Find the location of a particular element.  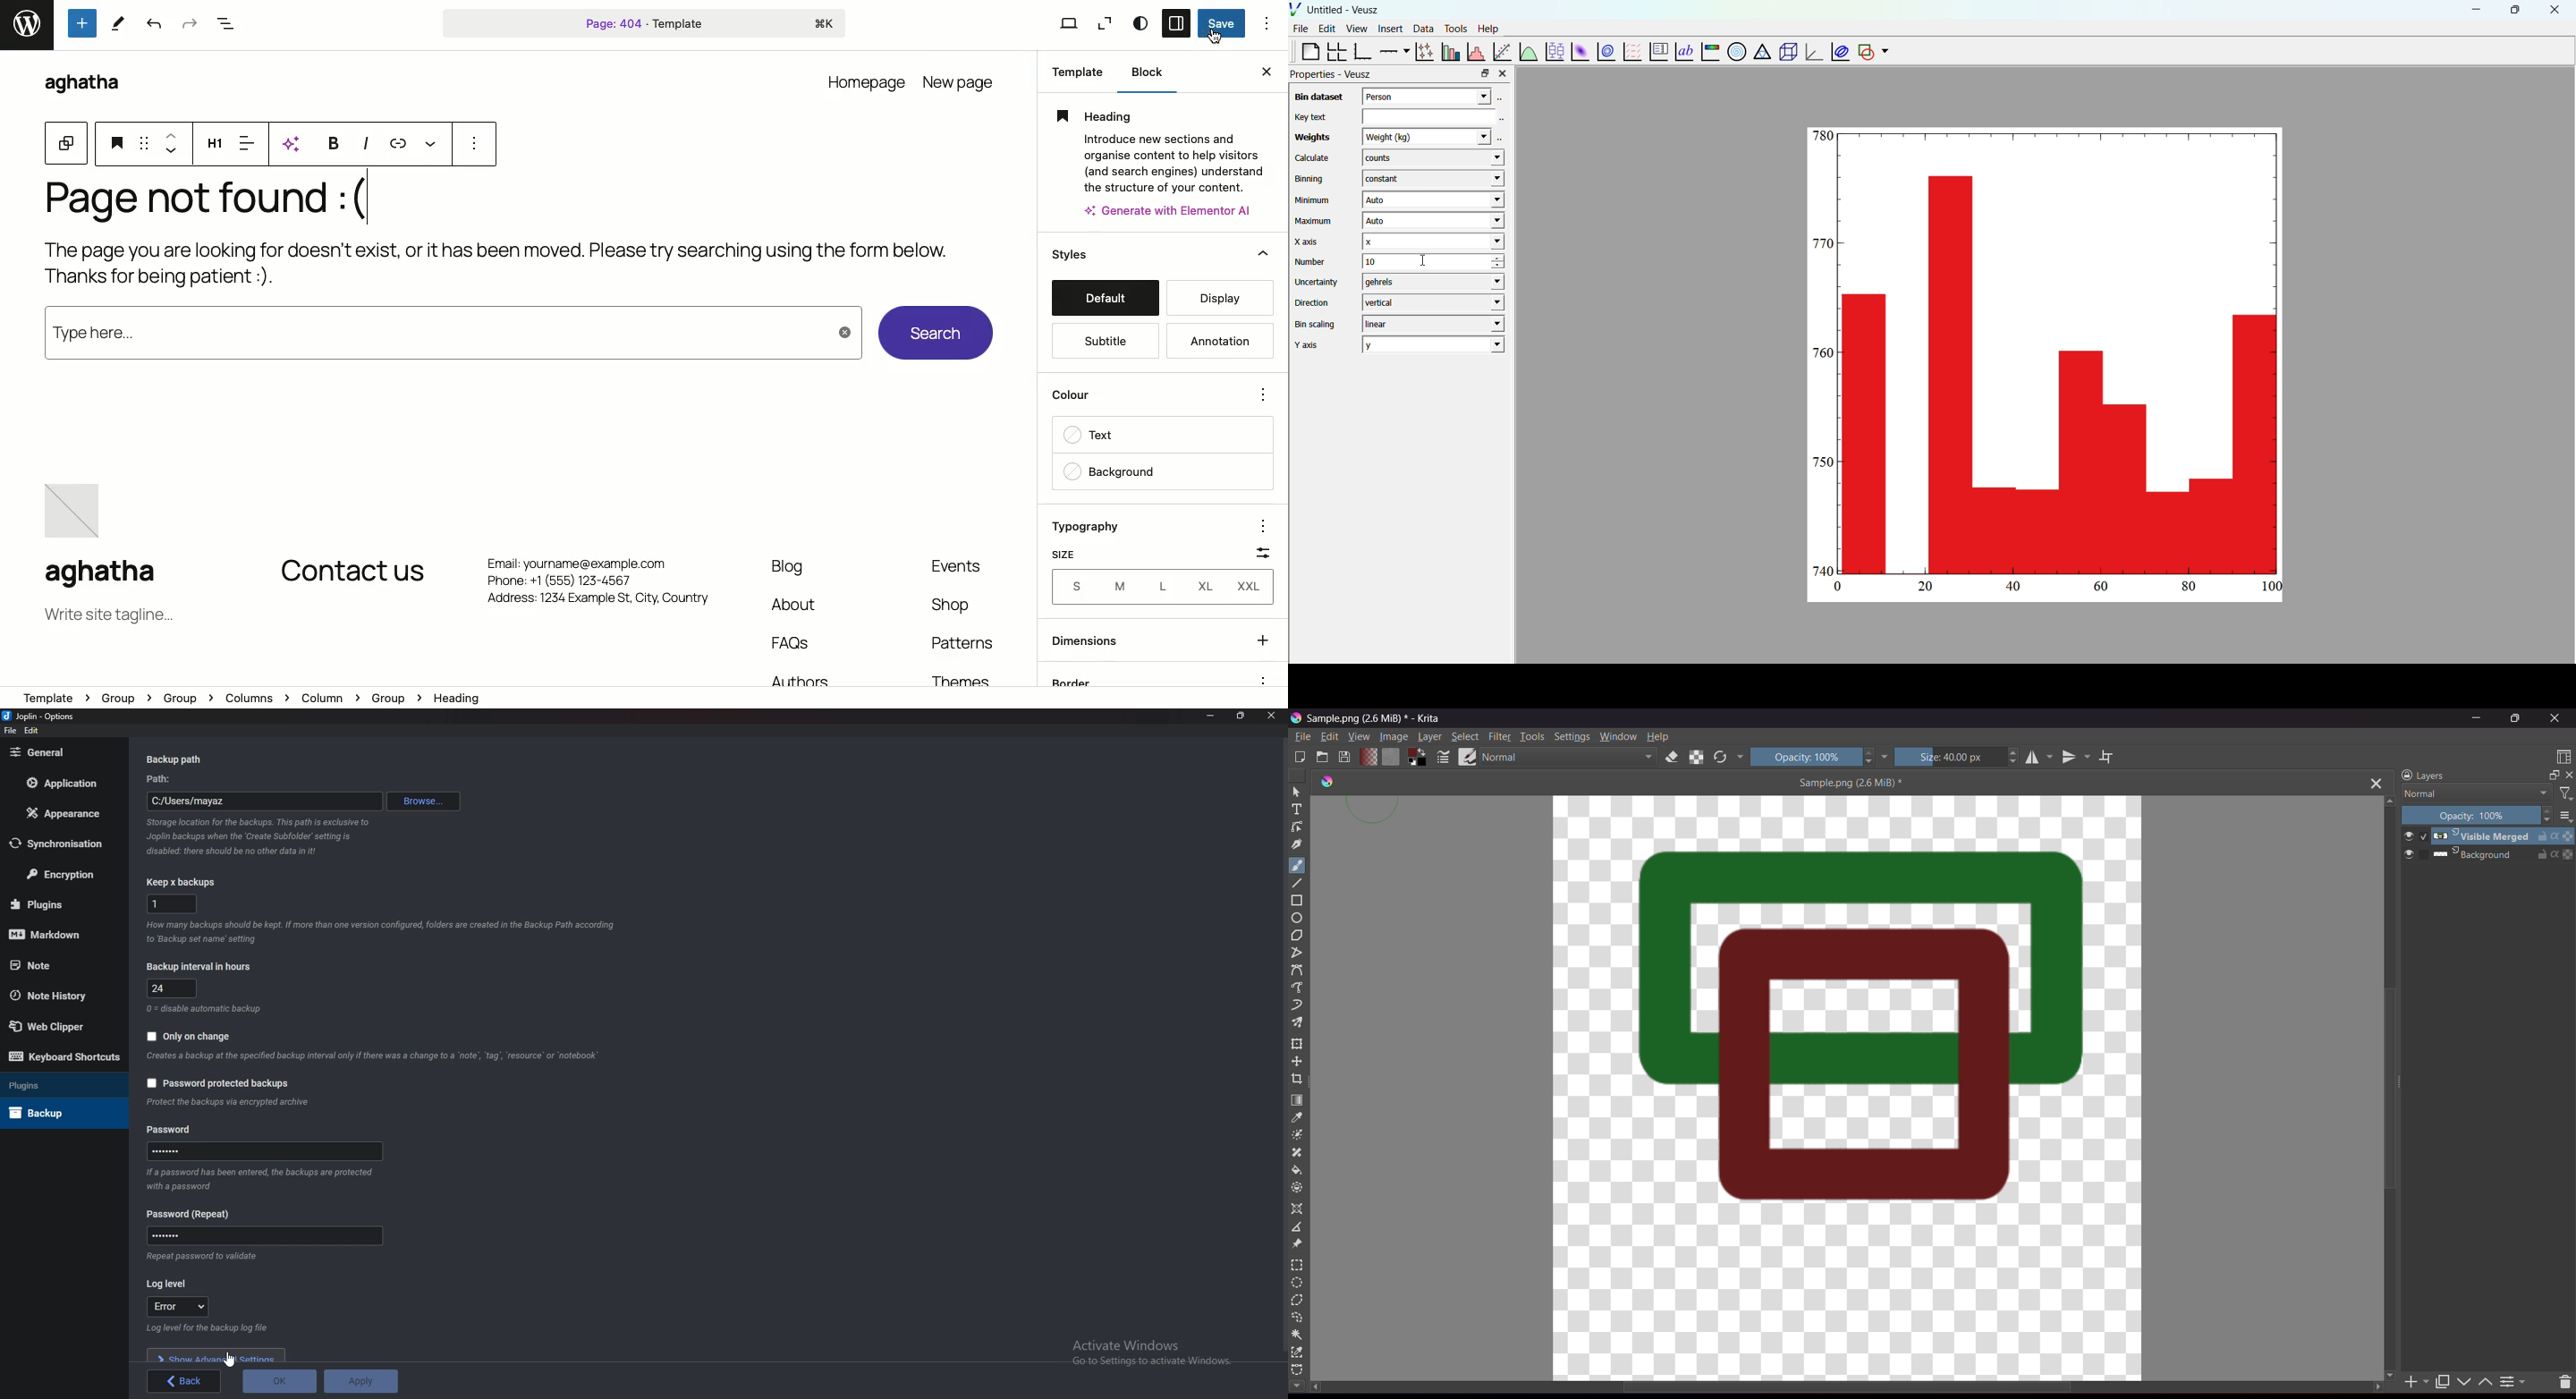

Eraser is located at coordinates (1673, 758).